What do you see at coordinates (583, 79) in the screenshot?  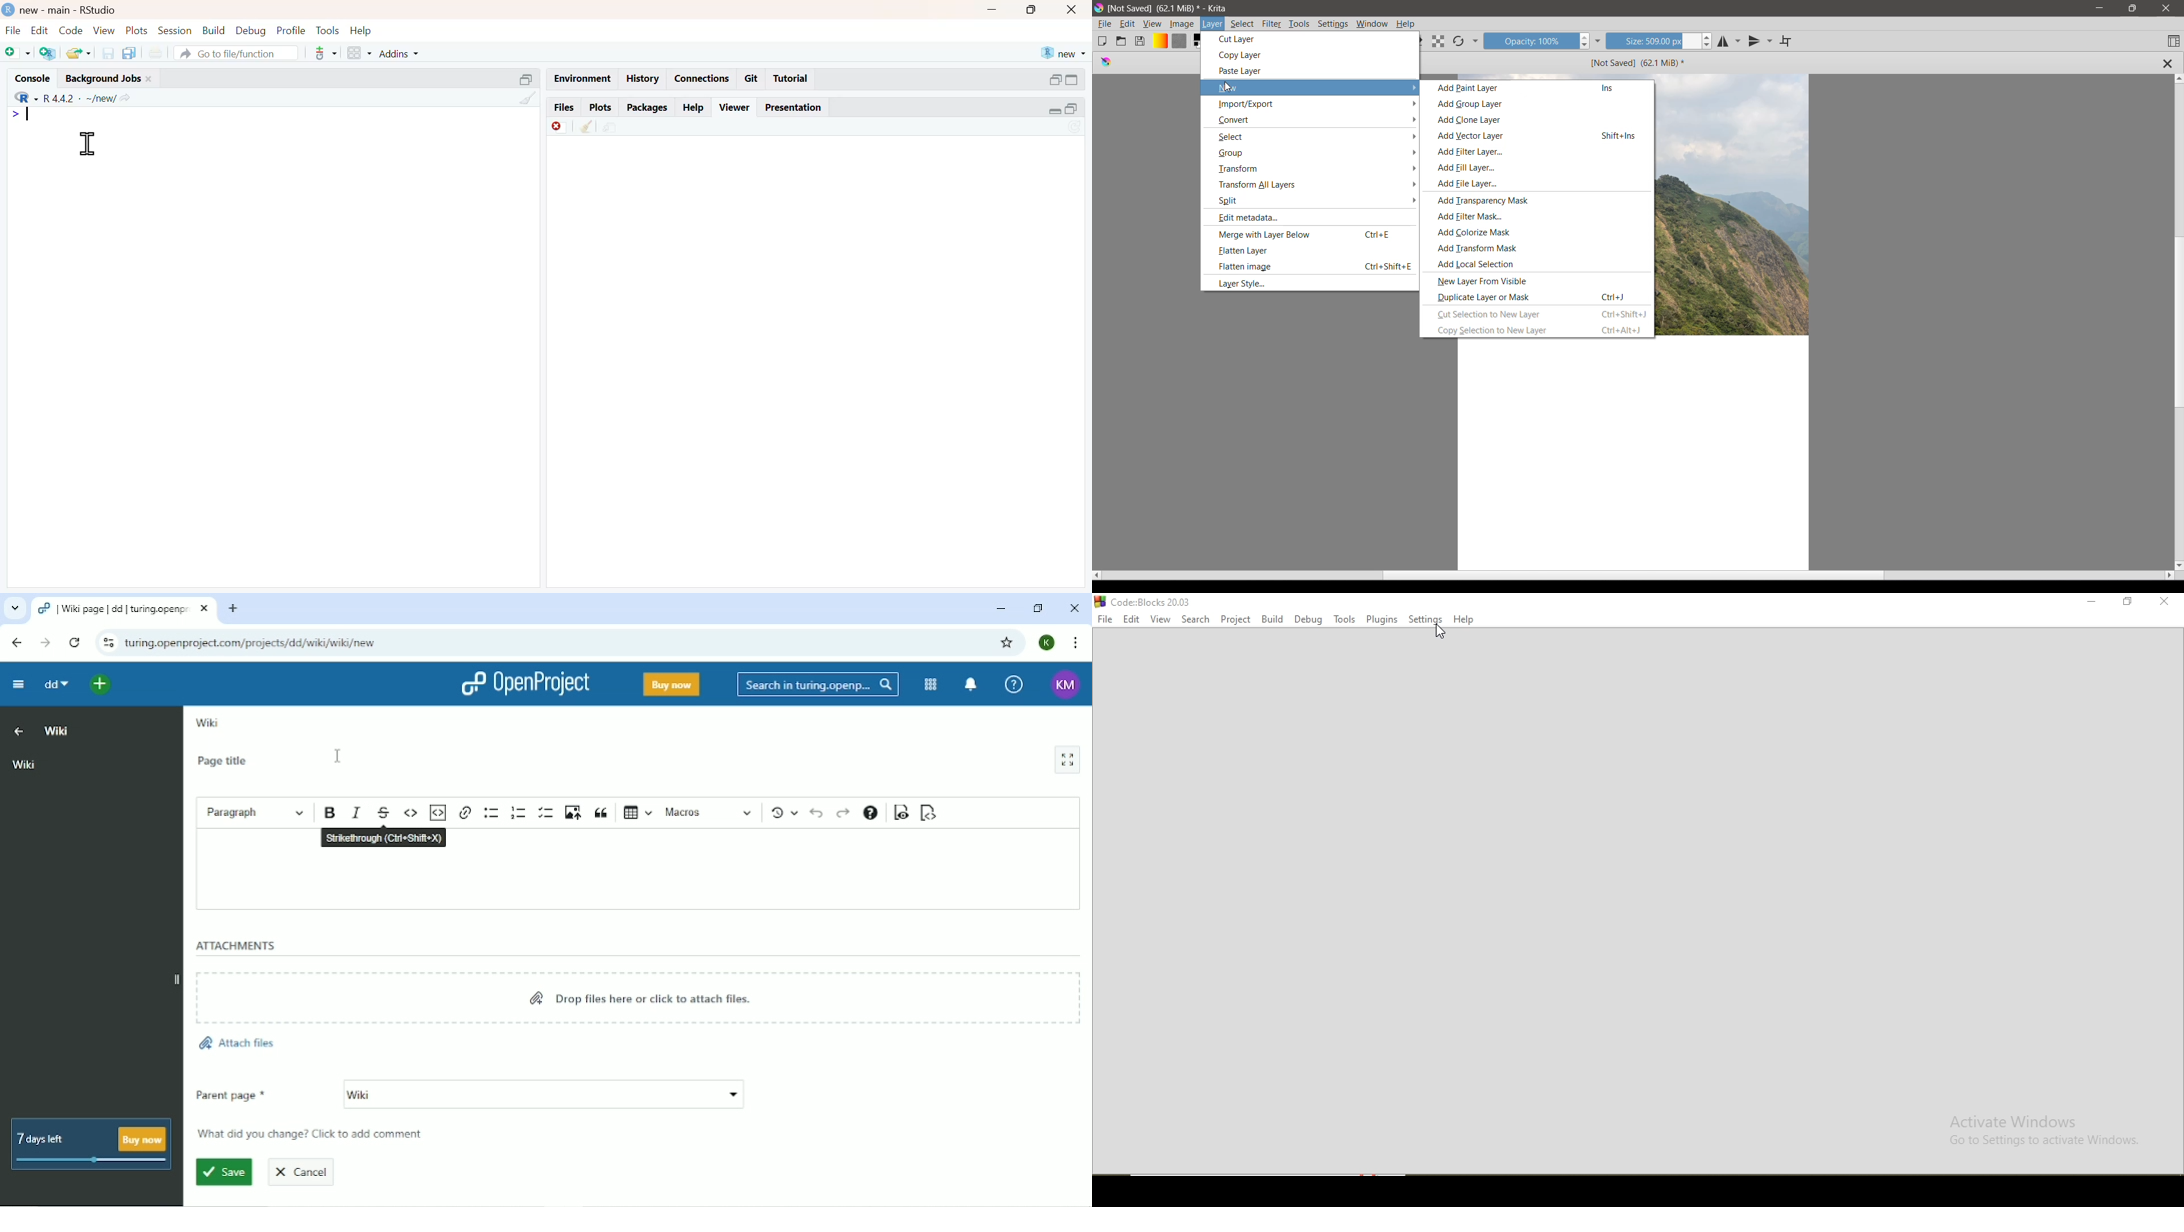 I see `enviornment` at bounding box center [583, 79].